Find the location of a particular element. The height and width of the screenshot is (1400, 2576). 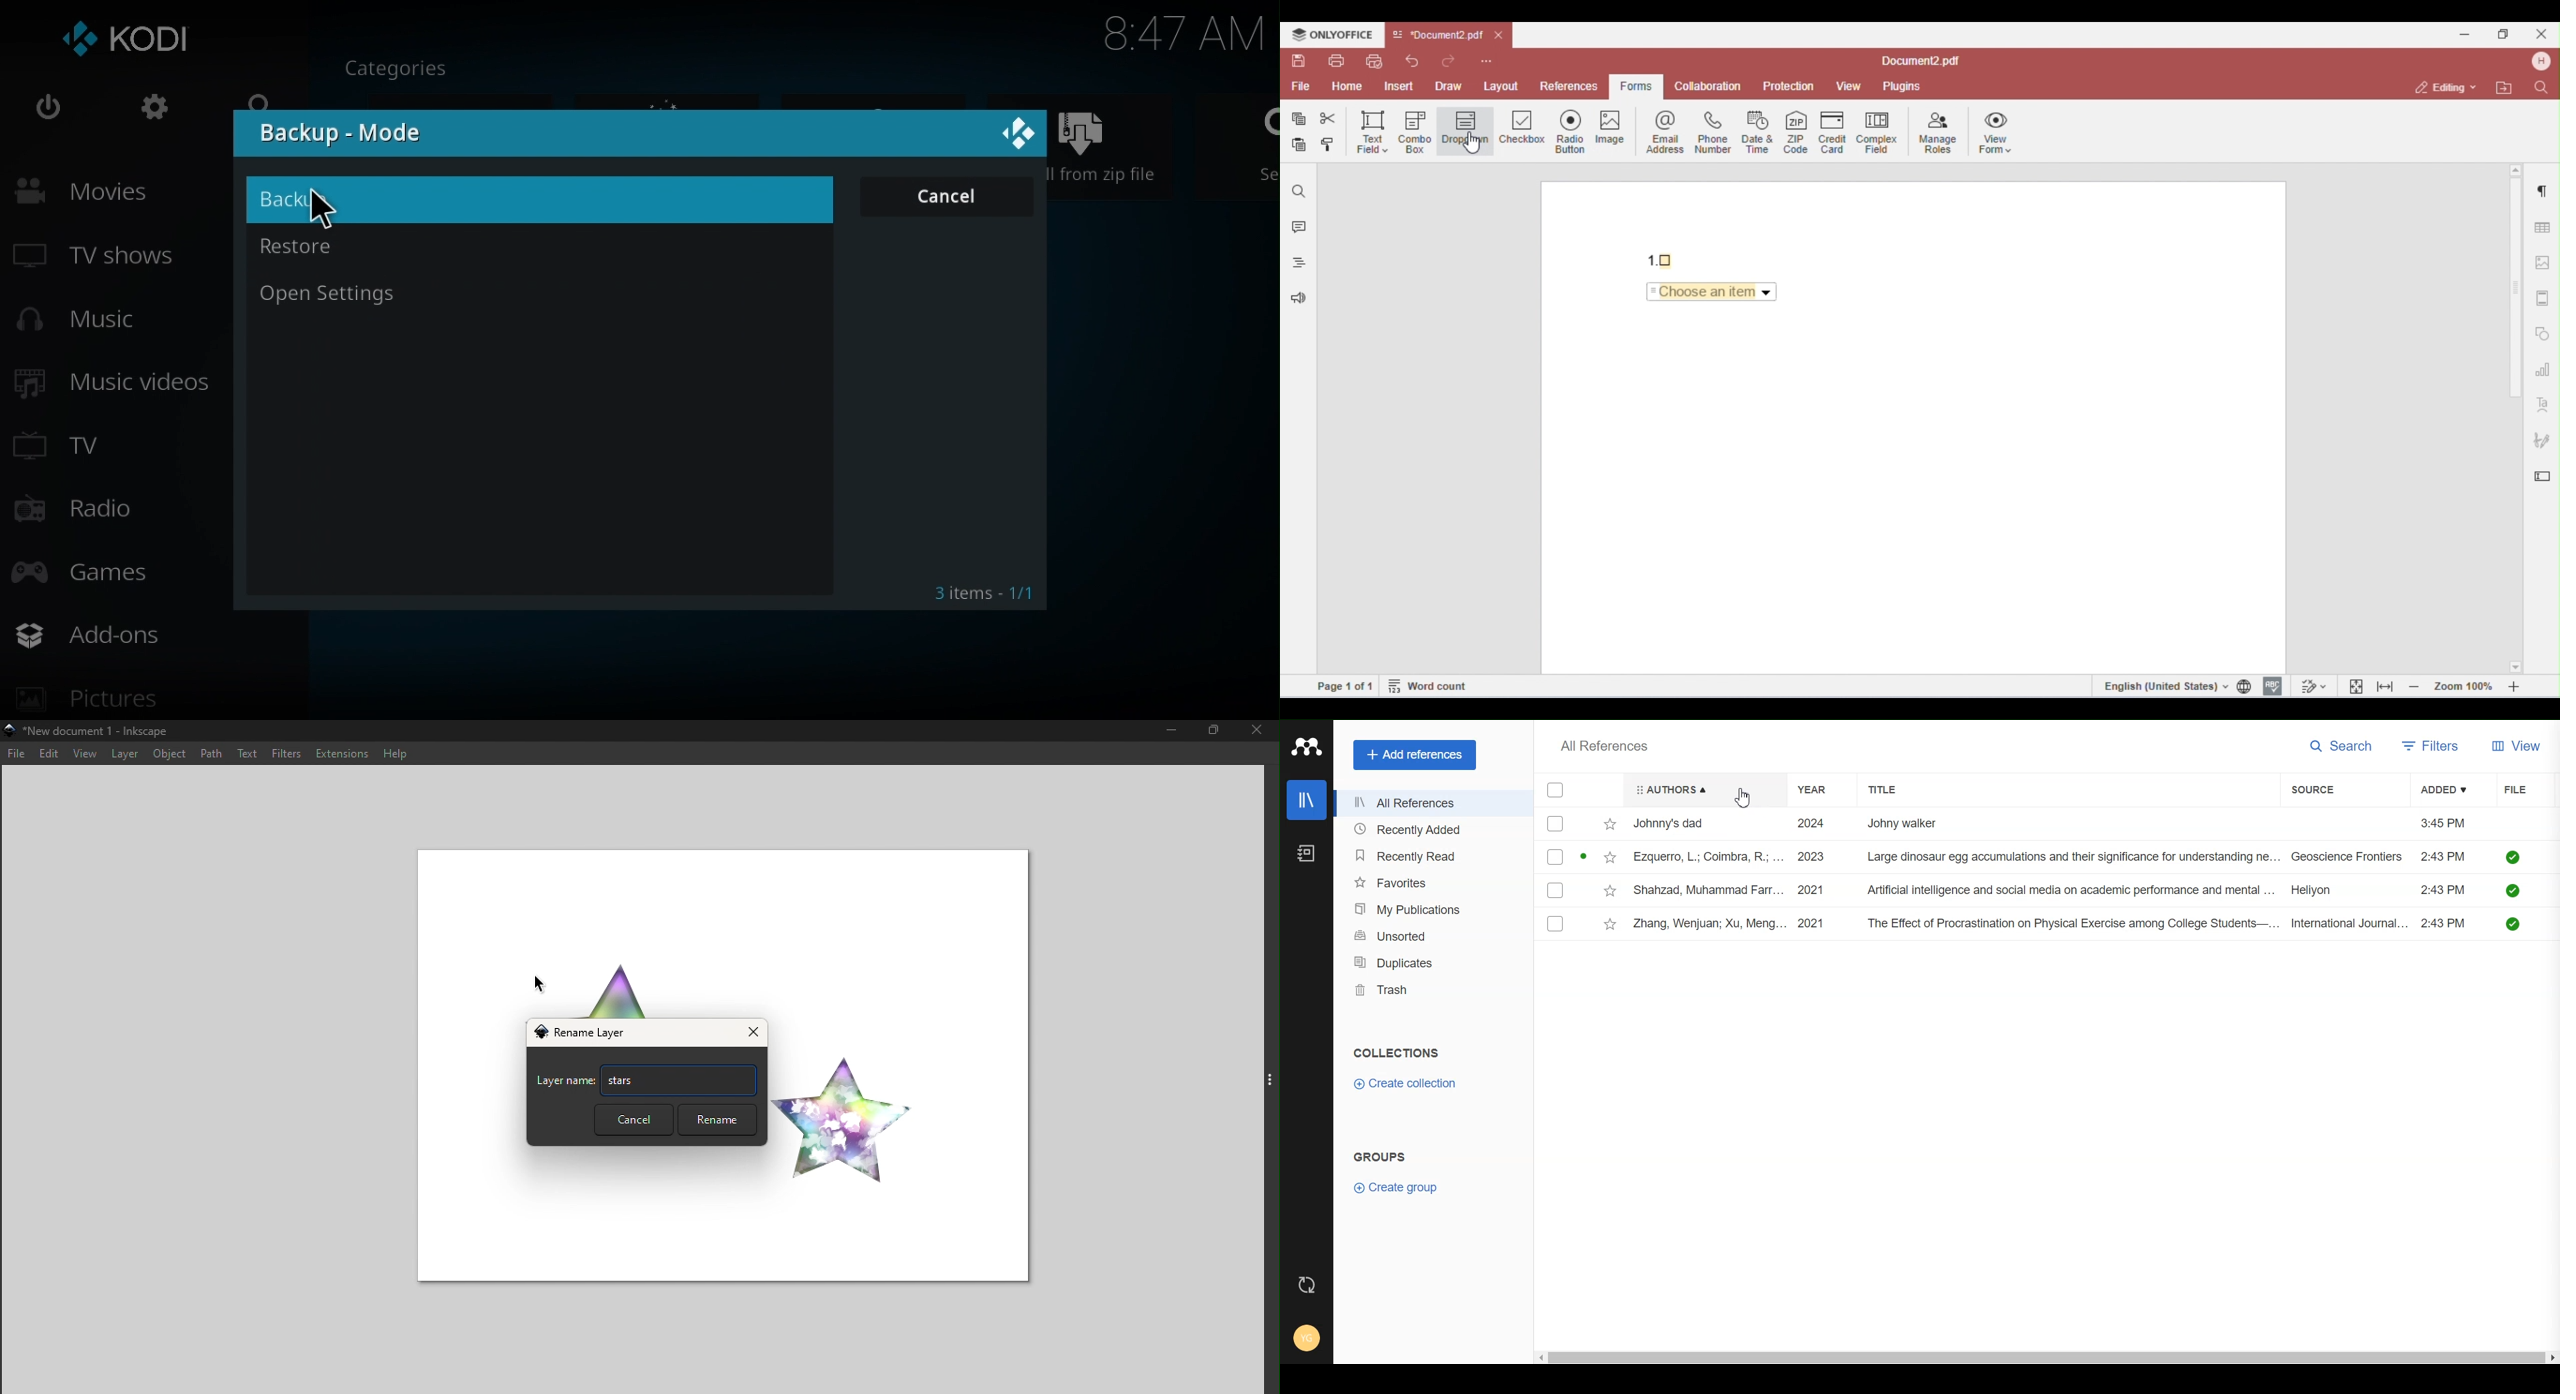

2023 is located at coordinates (1809, 856).